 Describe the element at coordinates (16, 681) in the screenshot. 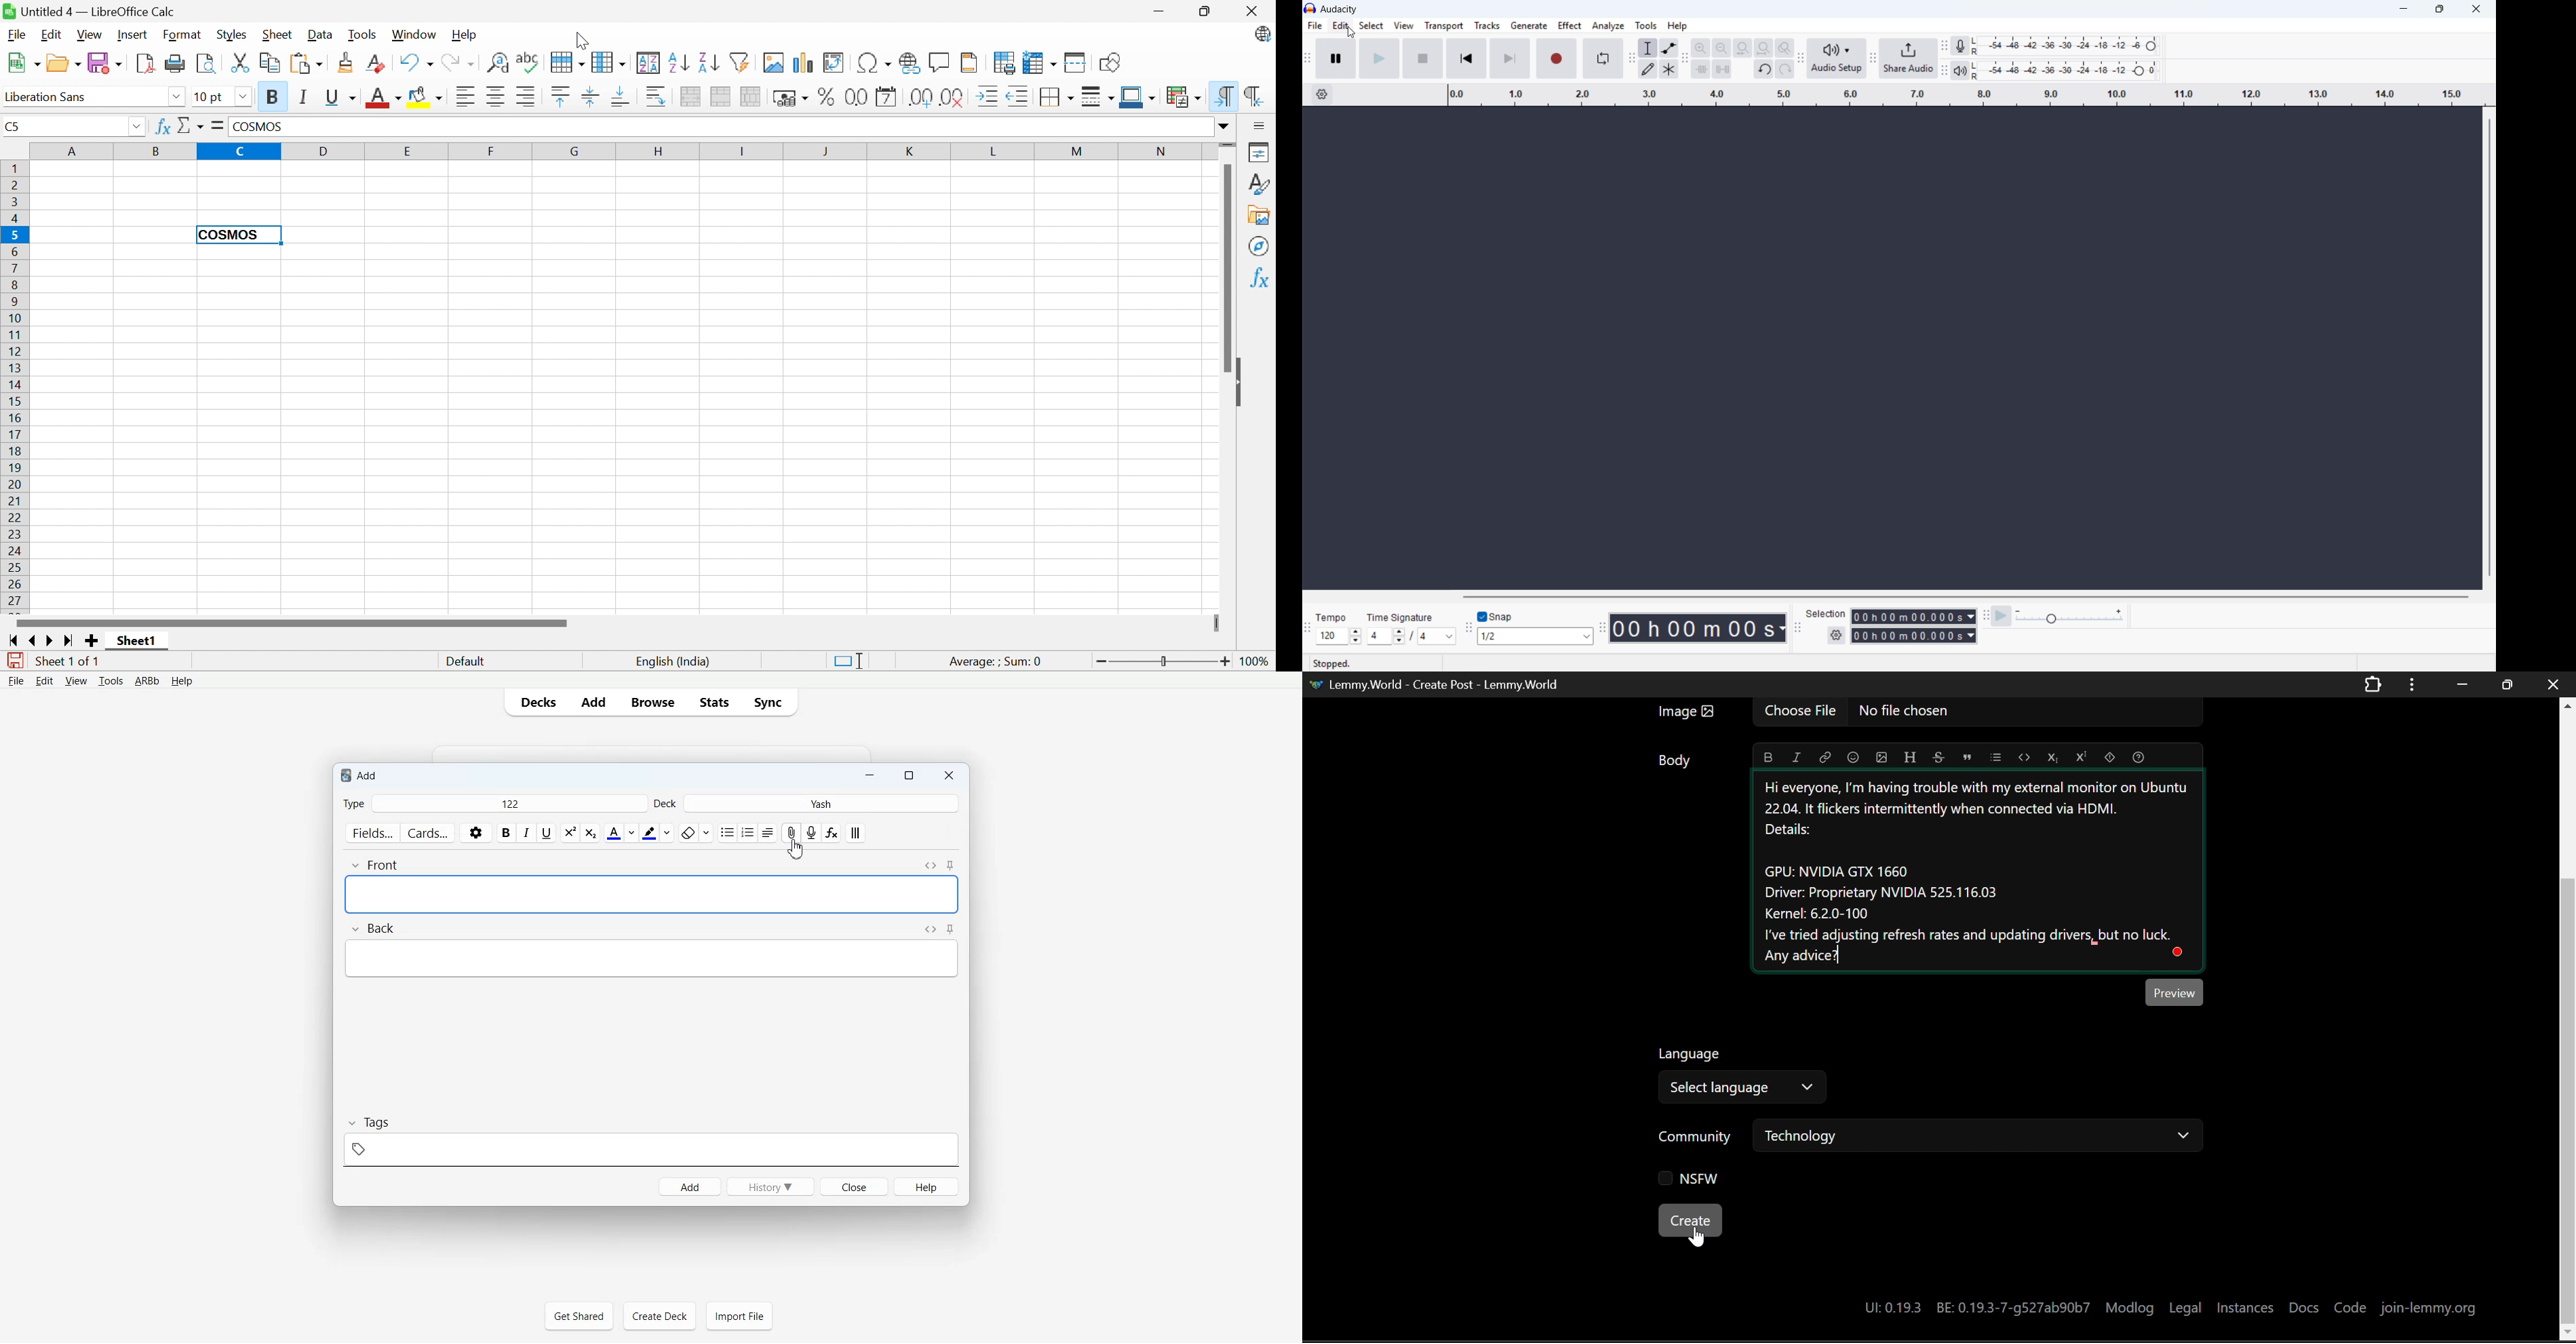

I see `File` at that location.